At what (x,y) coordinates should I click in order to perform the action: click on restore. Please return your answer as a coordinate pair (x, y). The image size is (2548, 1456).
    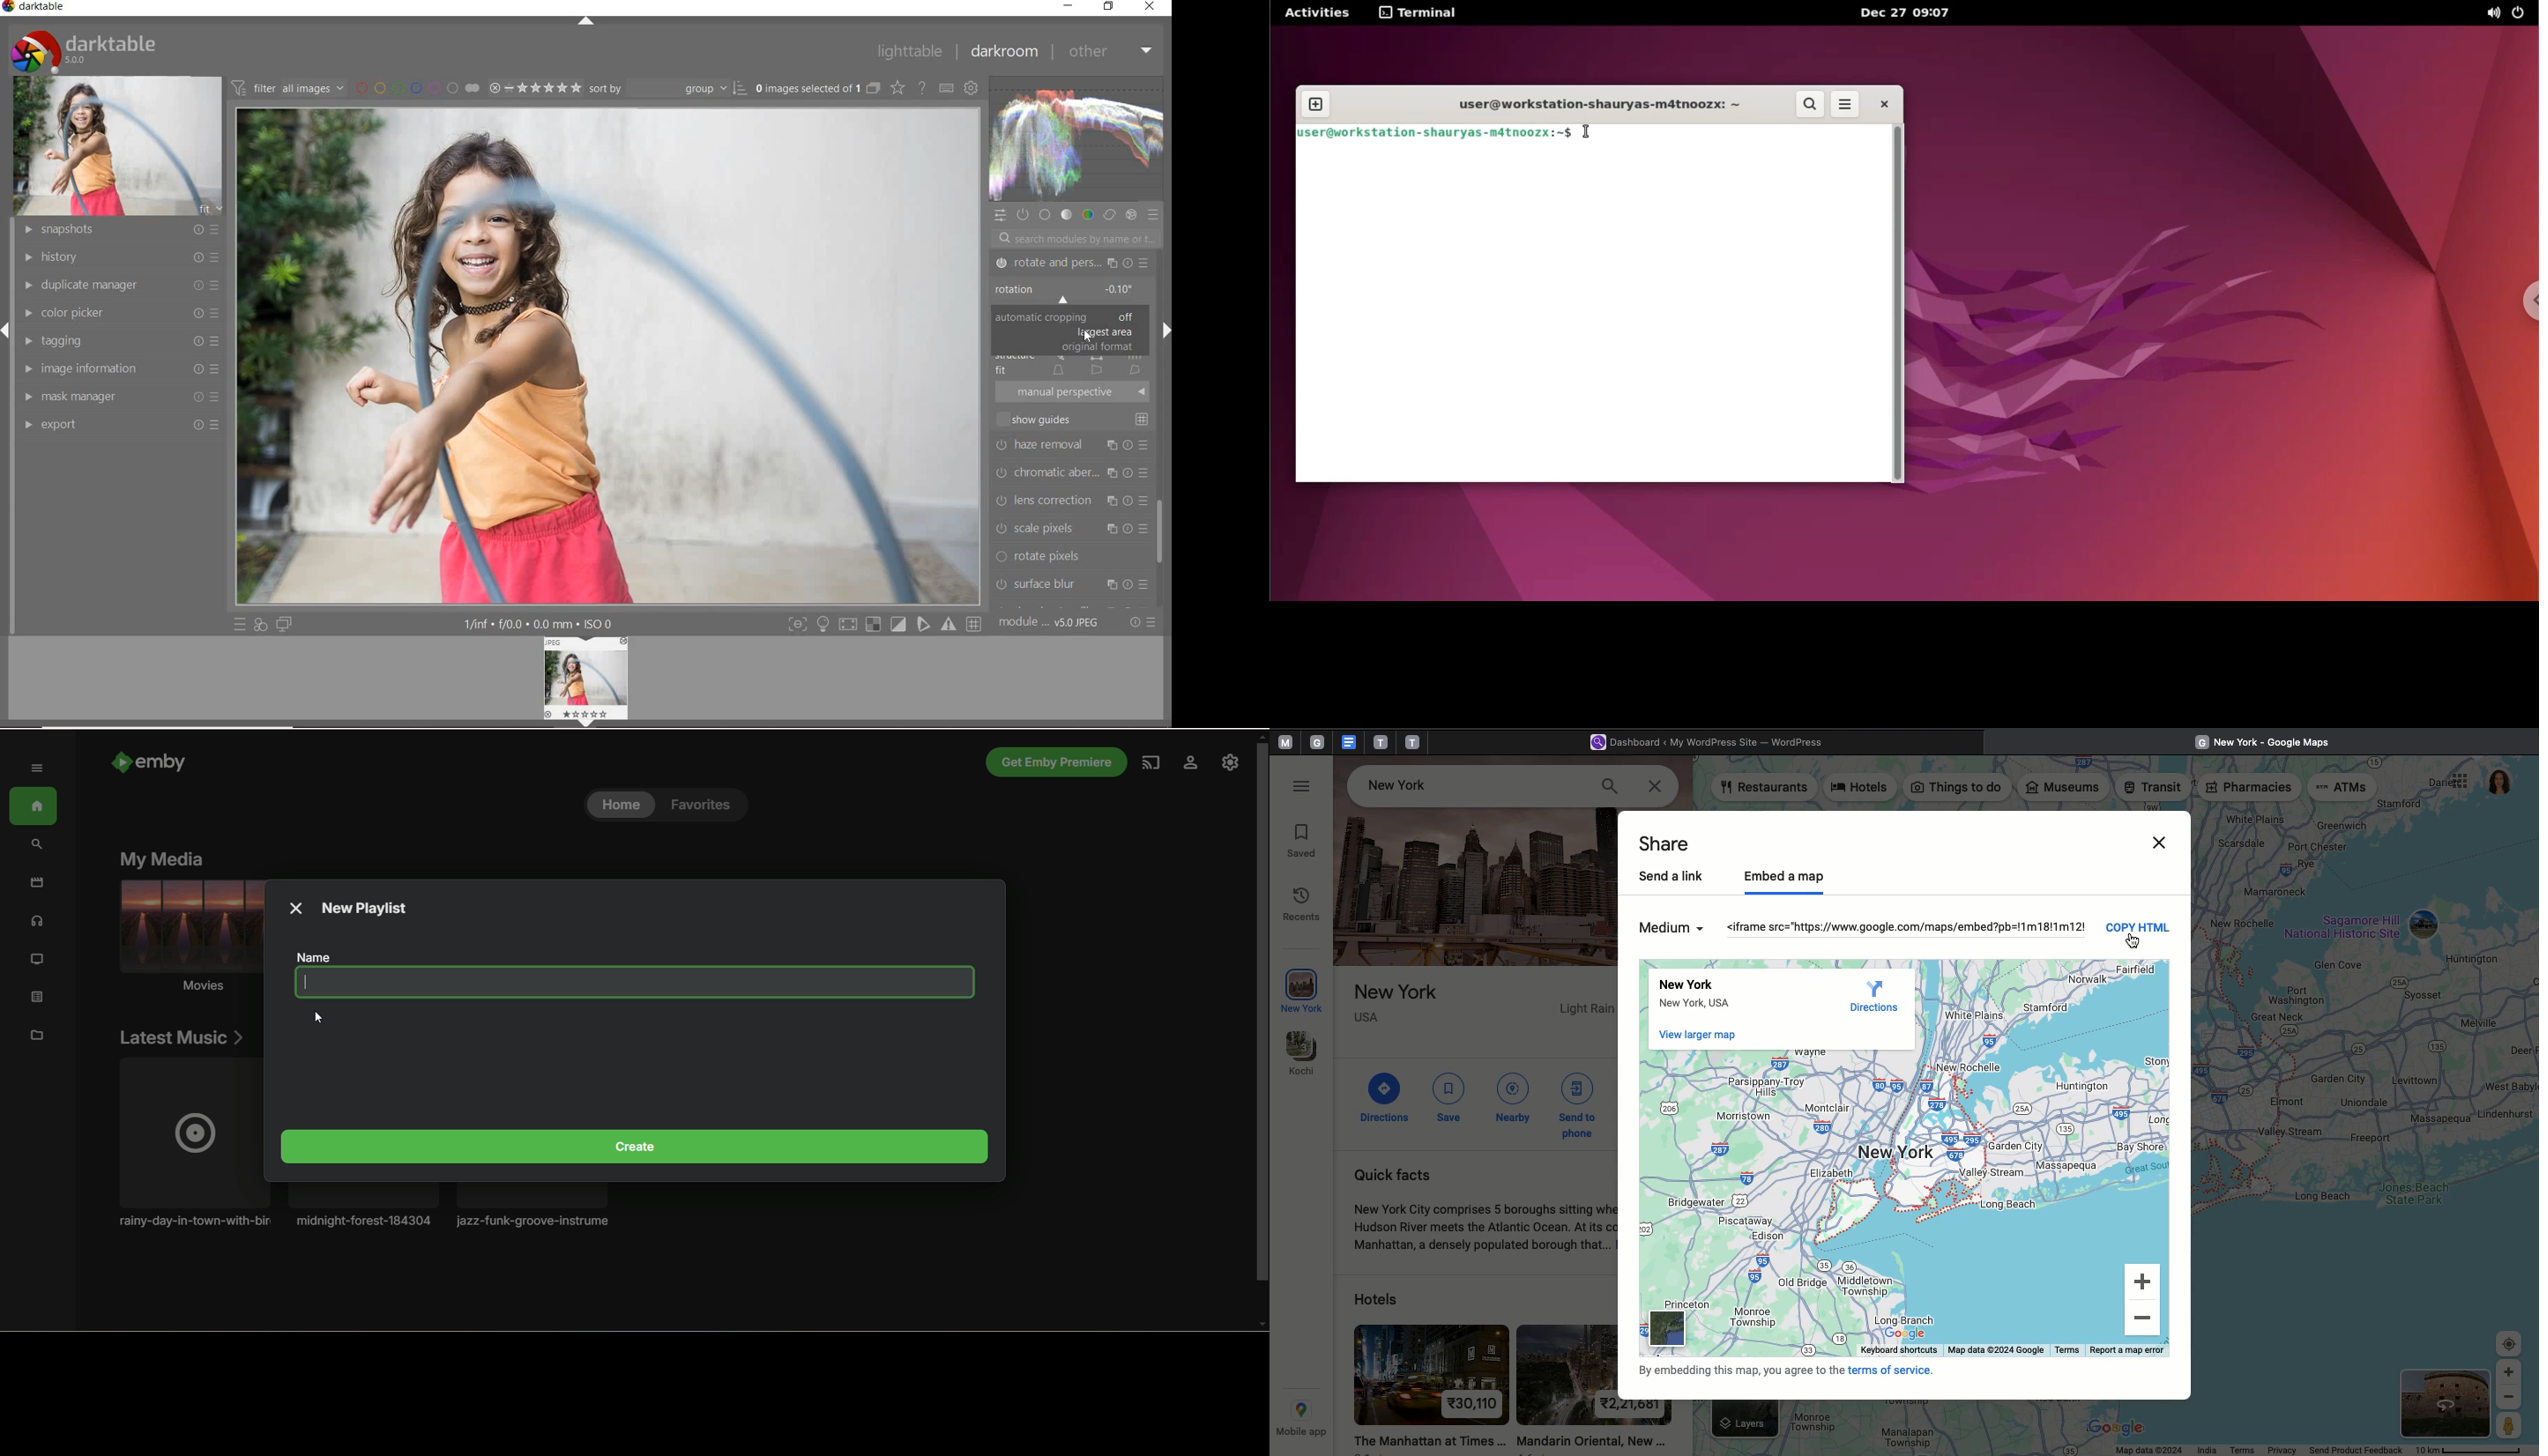
    Looking at the image, I should click on (1110, 6).